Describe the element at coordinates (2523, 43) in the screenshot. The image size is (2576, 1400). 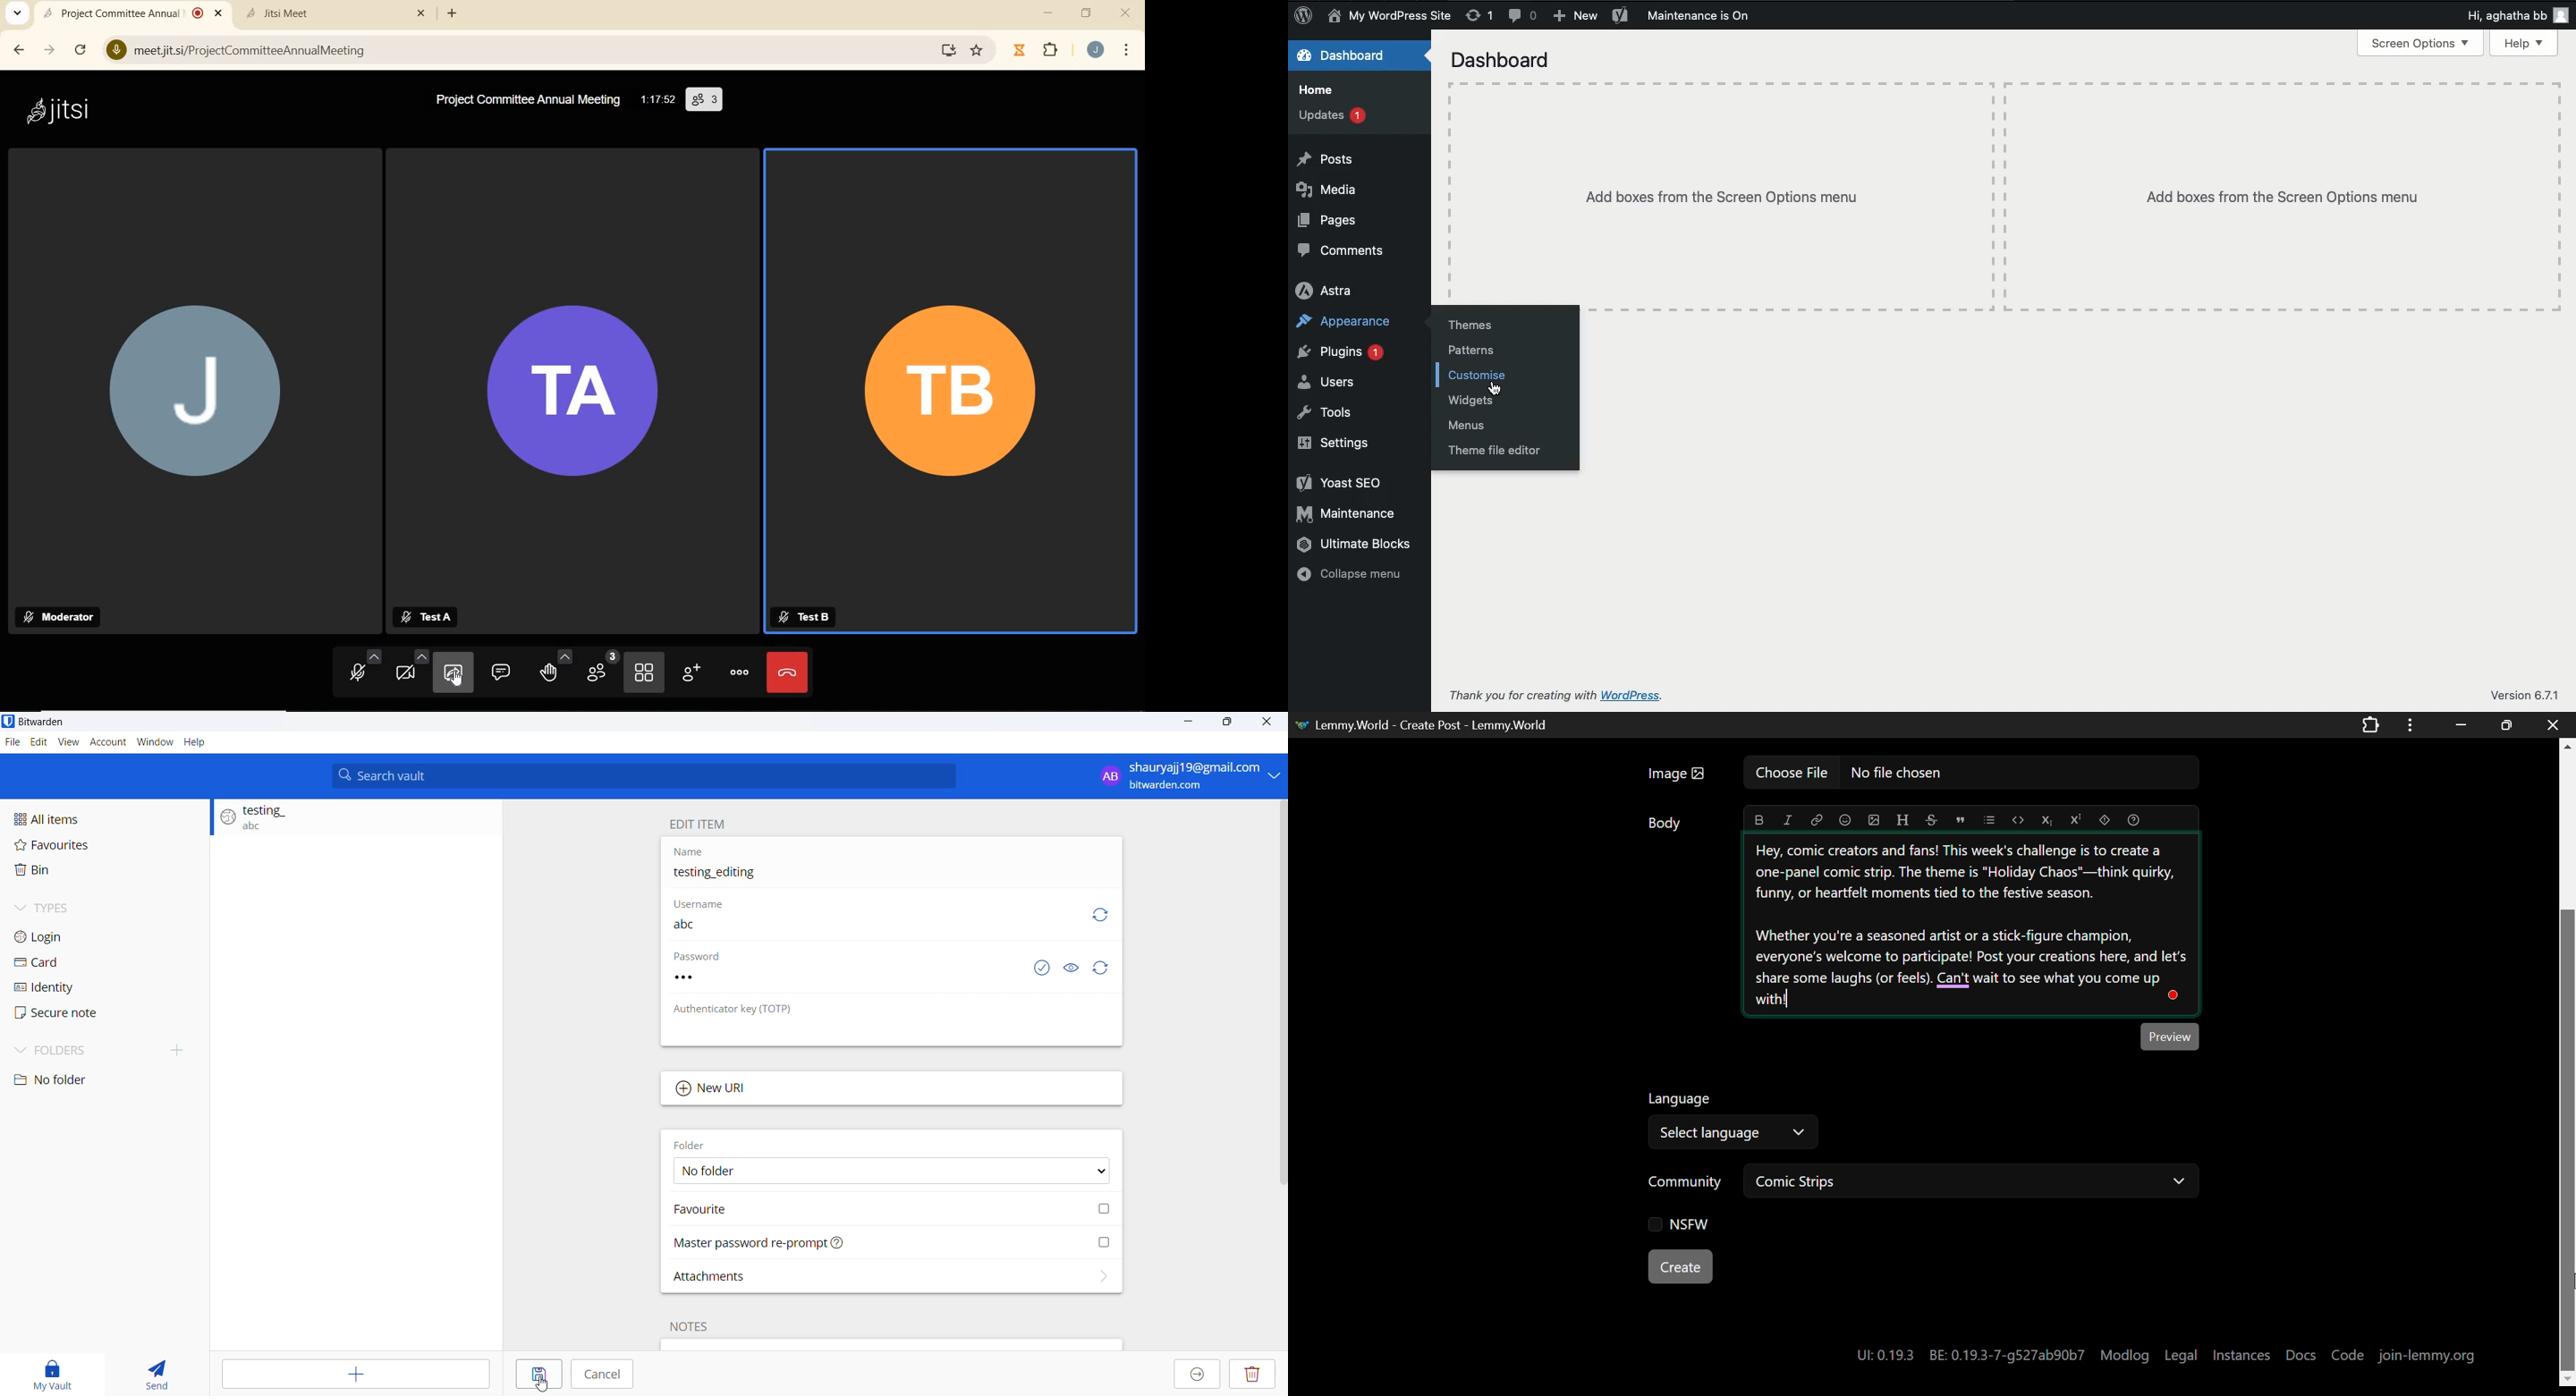
I see `Help` at that location.